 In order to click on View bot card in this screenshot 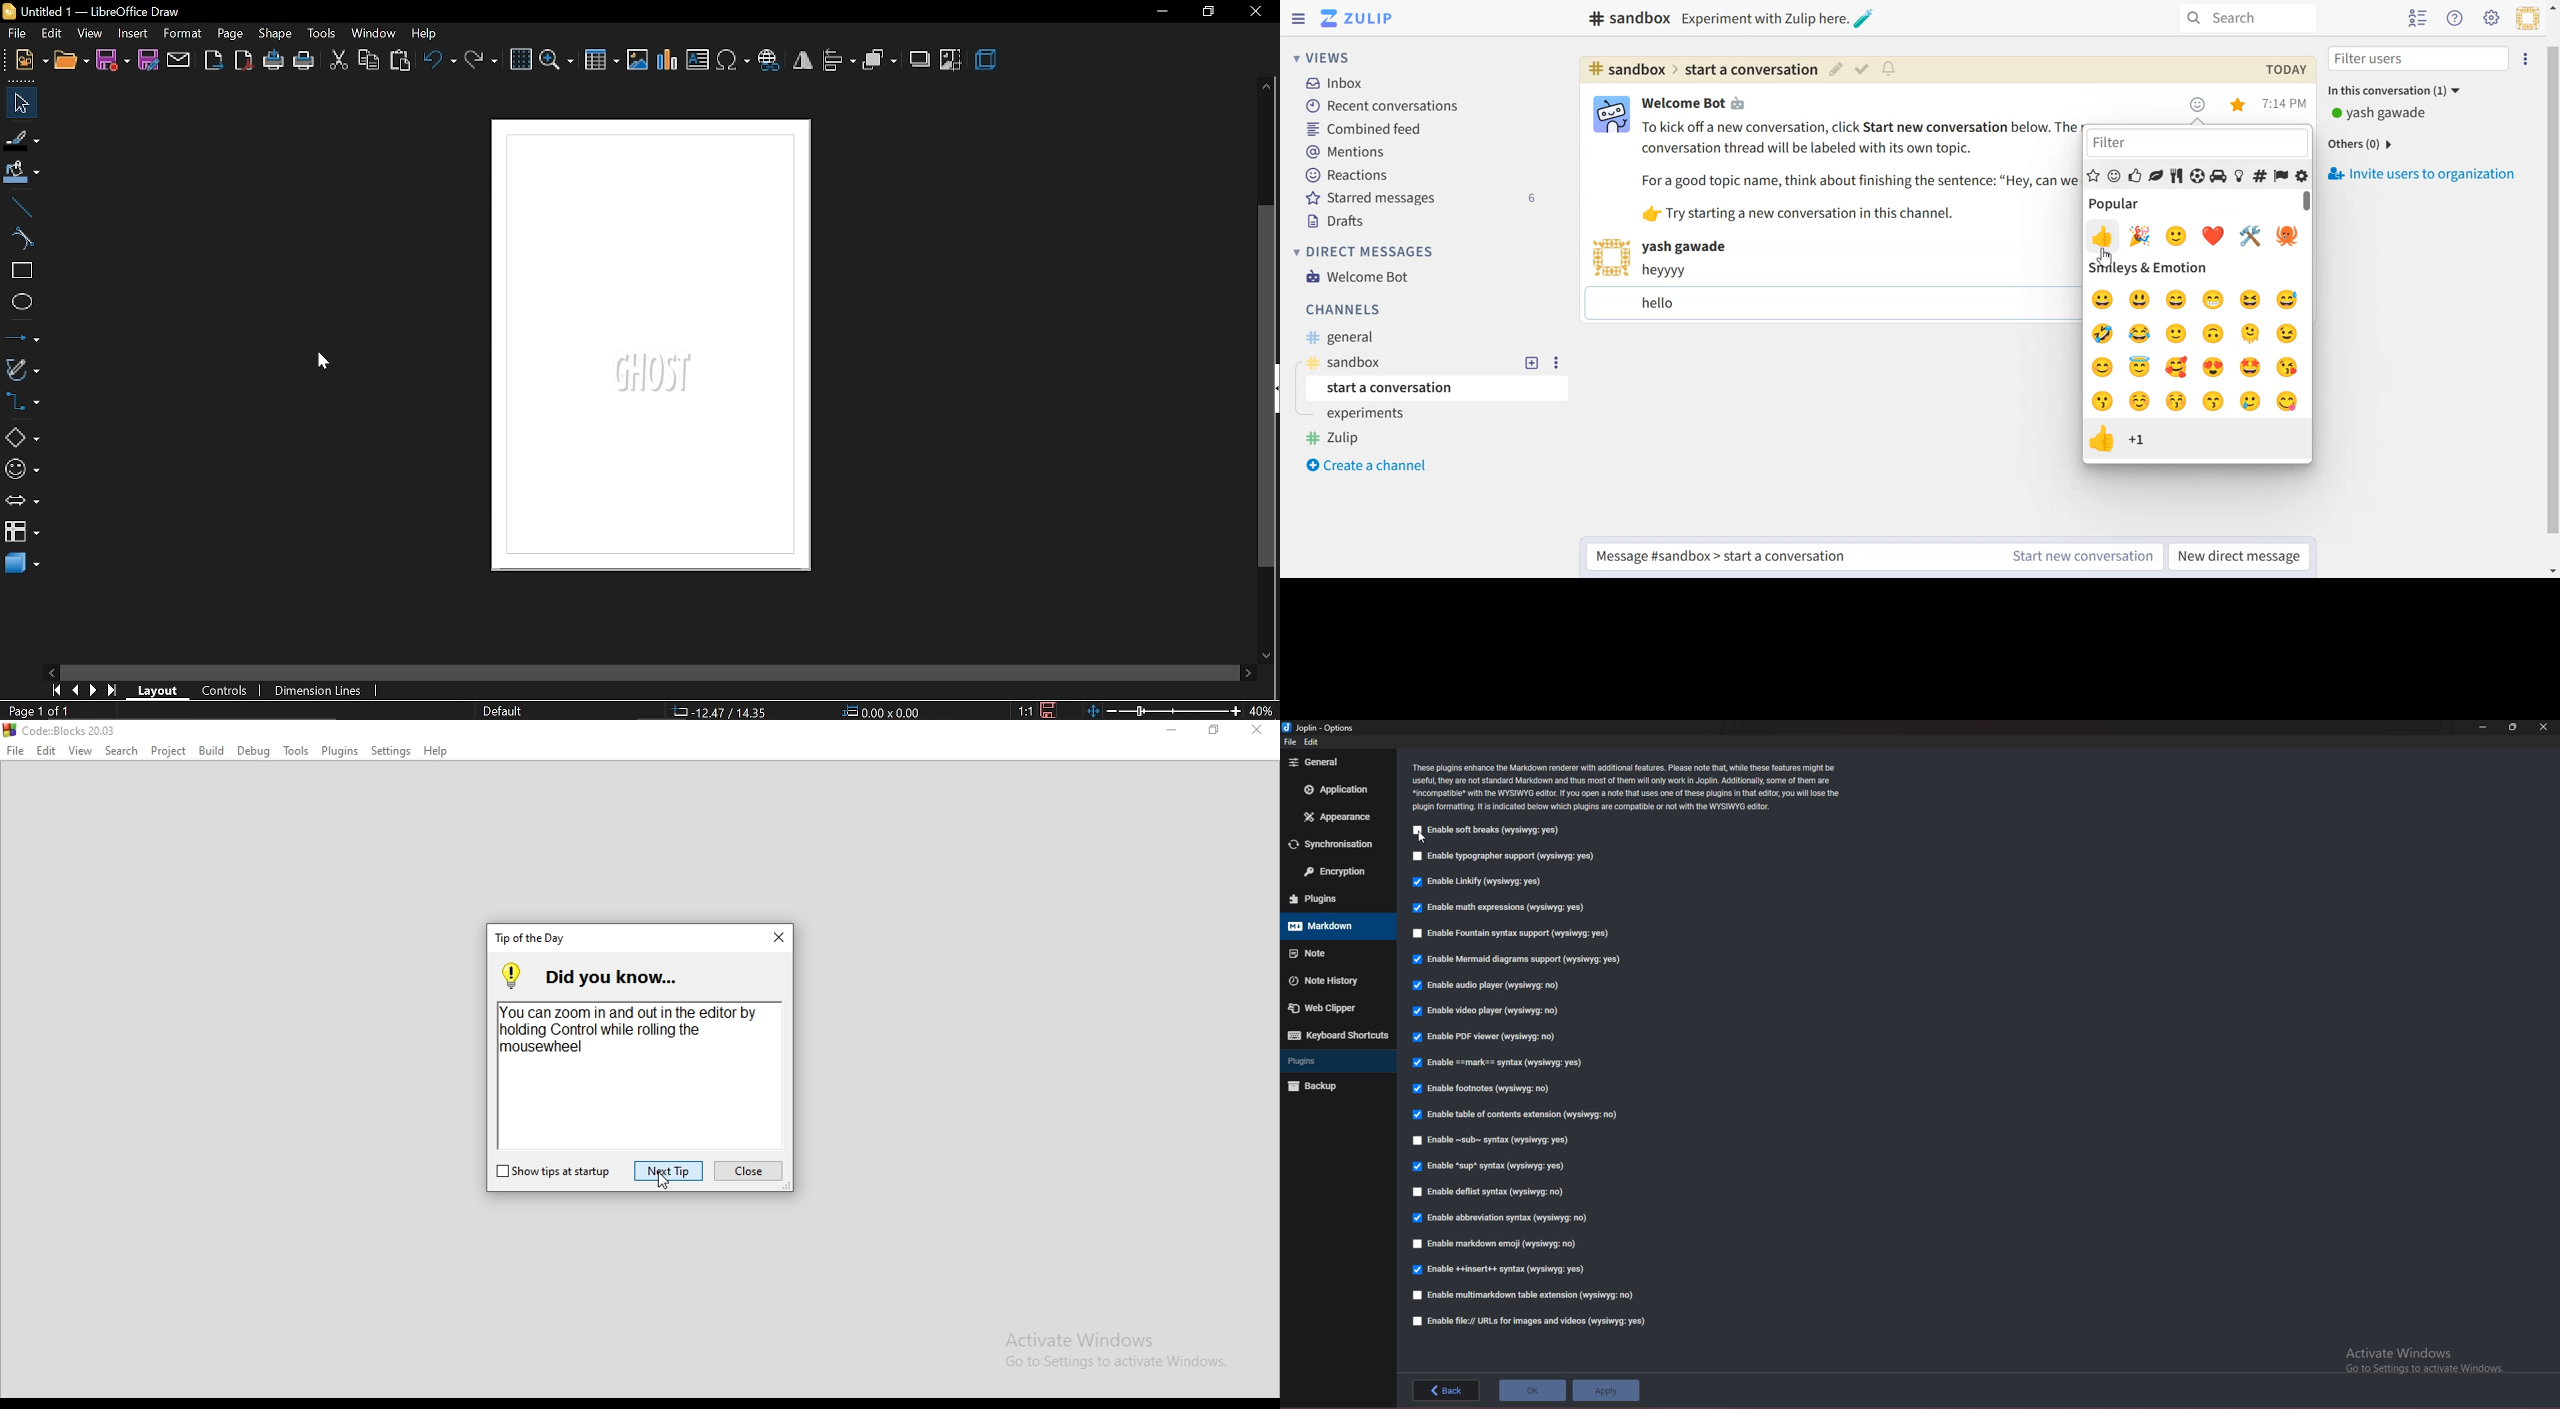, I will do `click(1609, 115)`.